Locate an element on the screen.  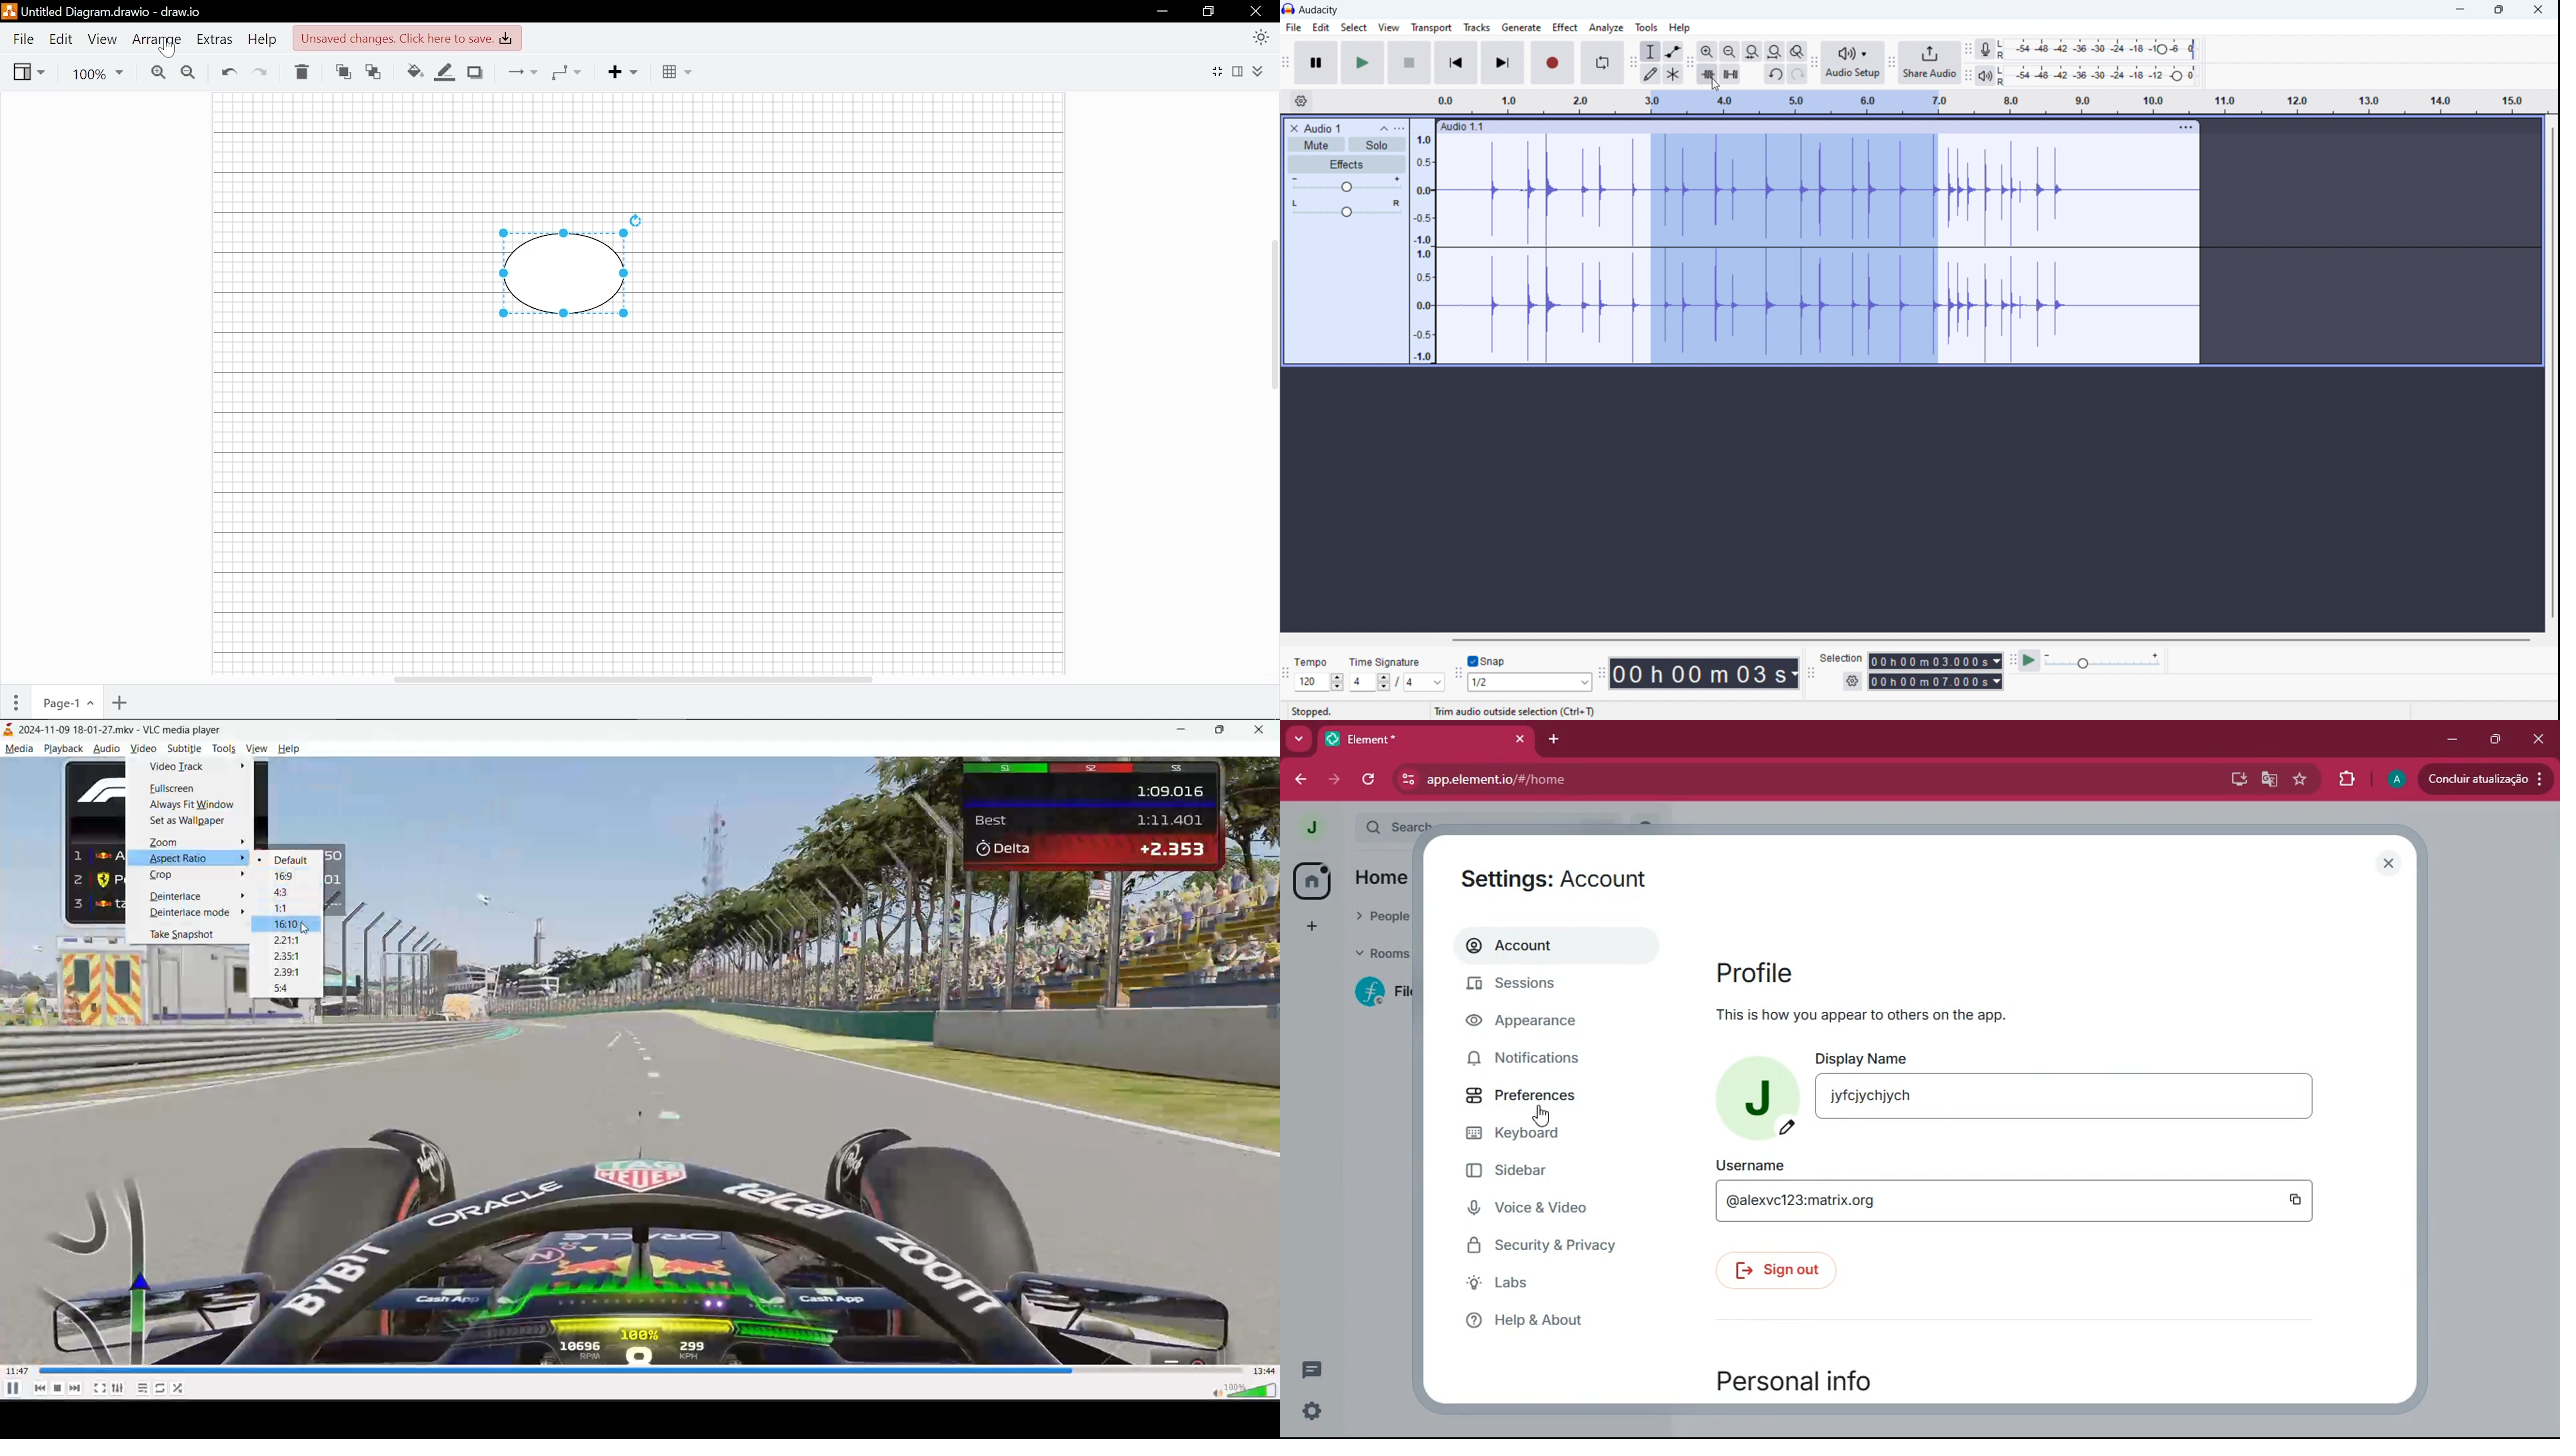
google translate is located at coordinates (2268, 779).